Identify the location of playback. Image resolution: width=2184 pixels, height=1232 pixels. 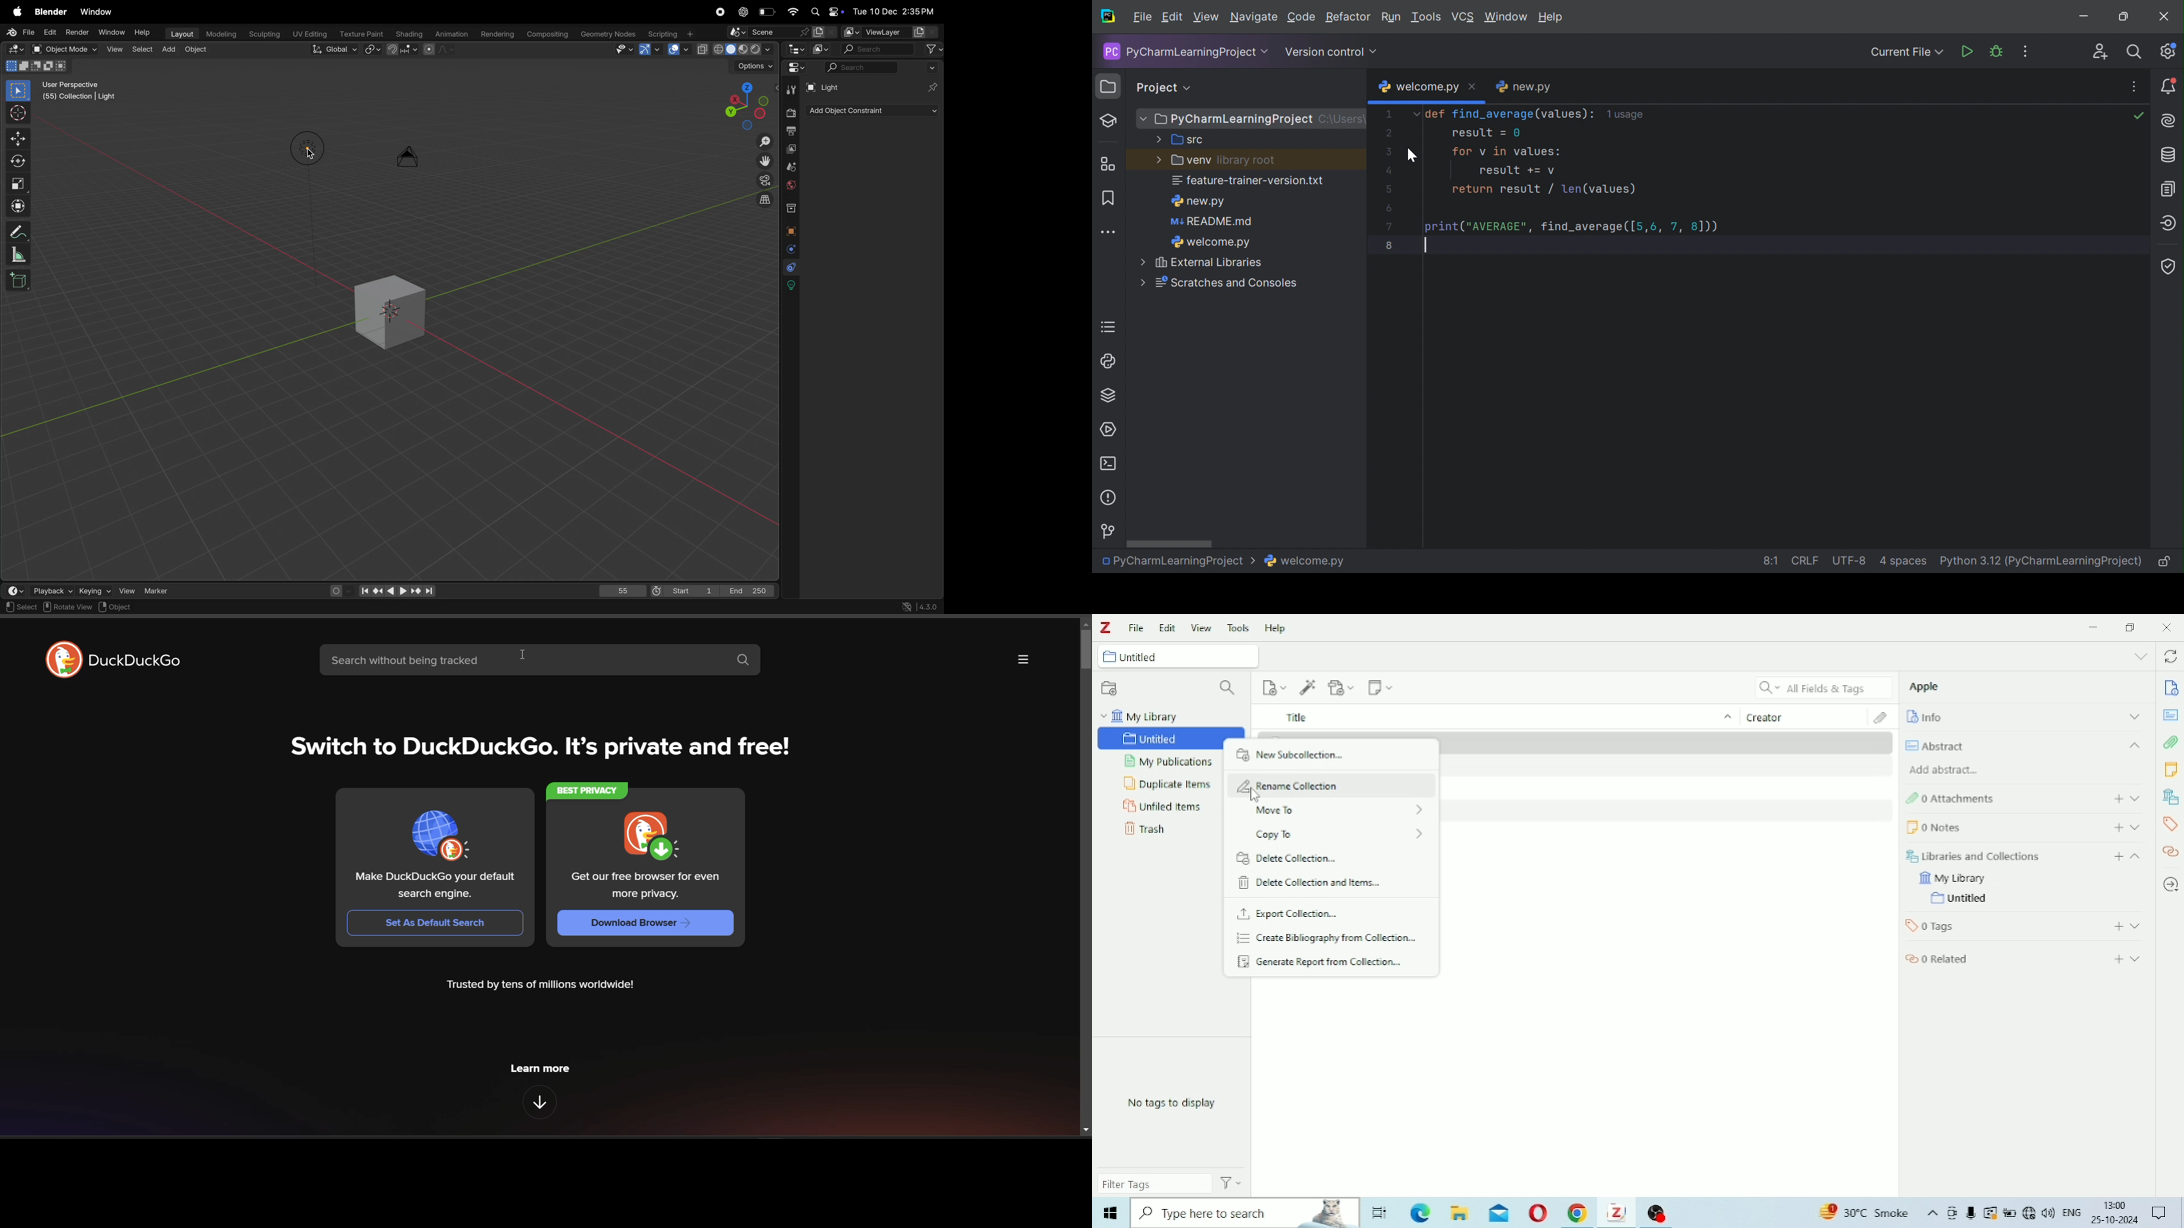
(53, 590).